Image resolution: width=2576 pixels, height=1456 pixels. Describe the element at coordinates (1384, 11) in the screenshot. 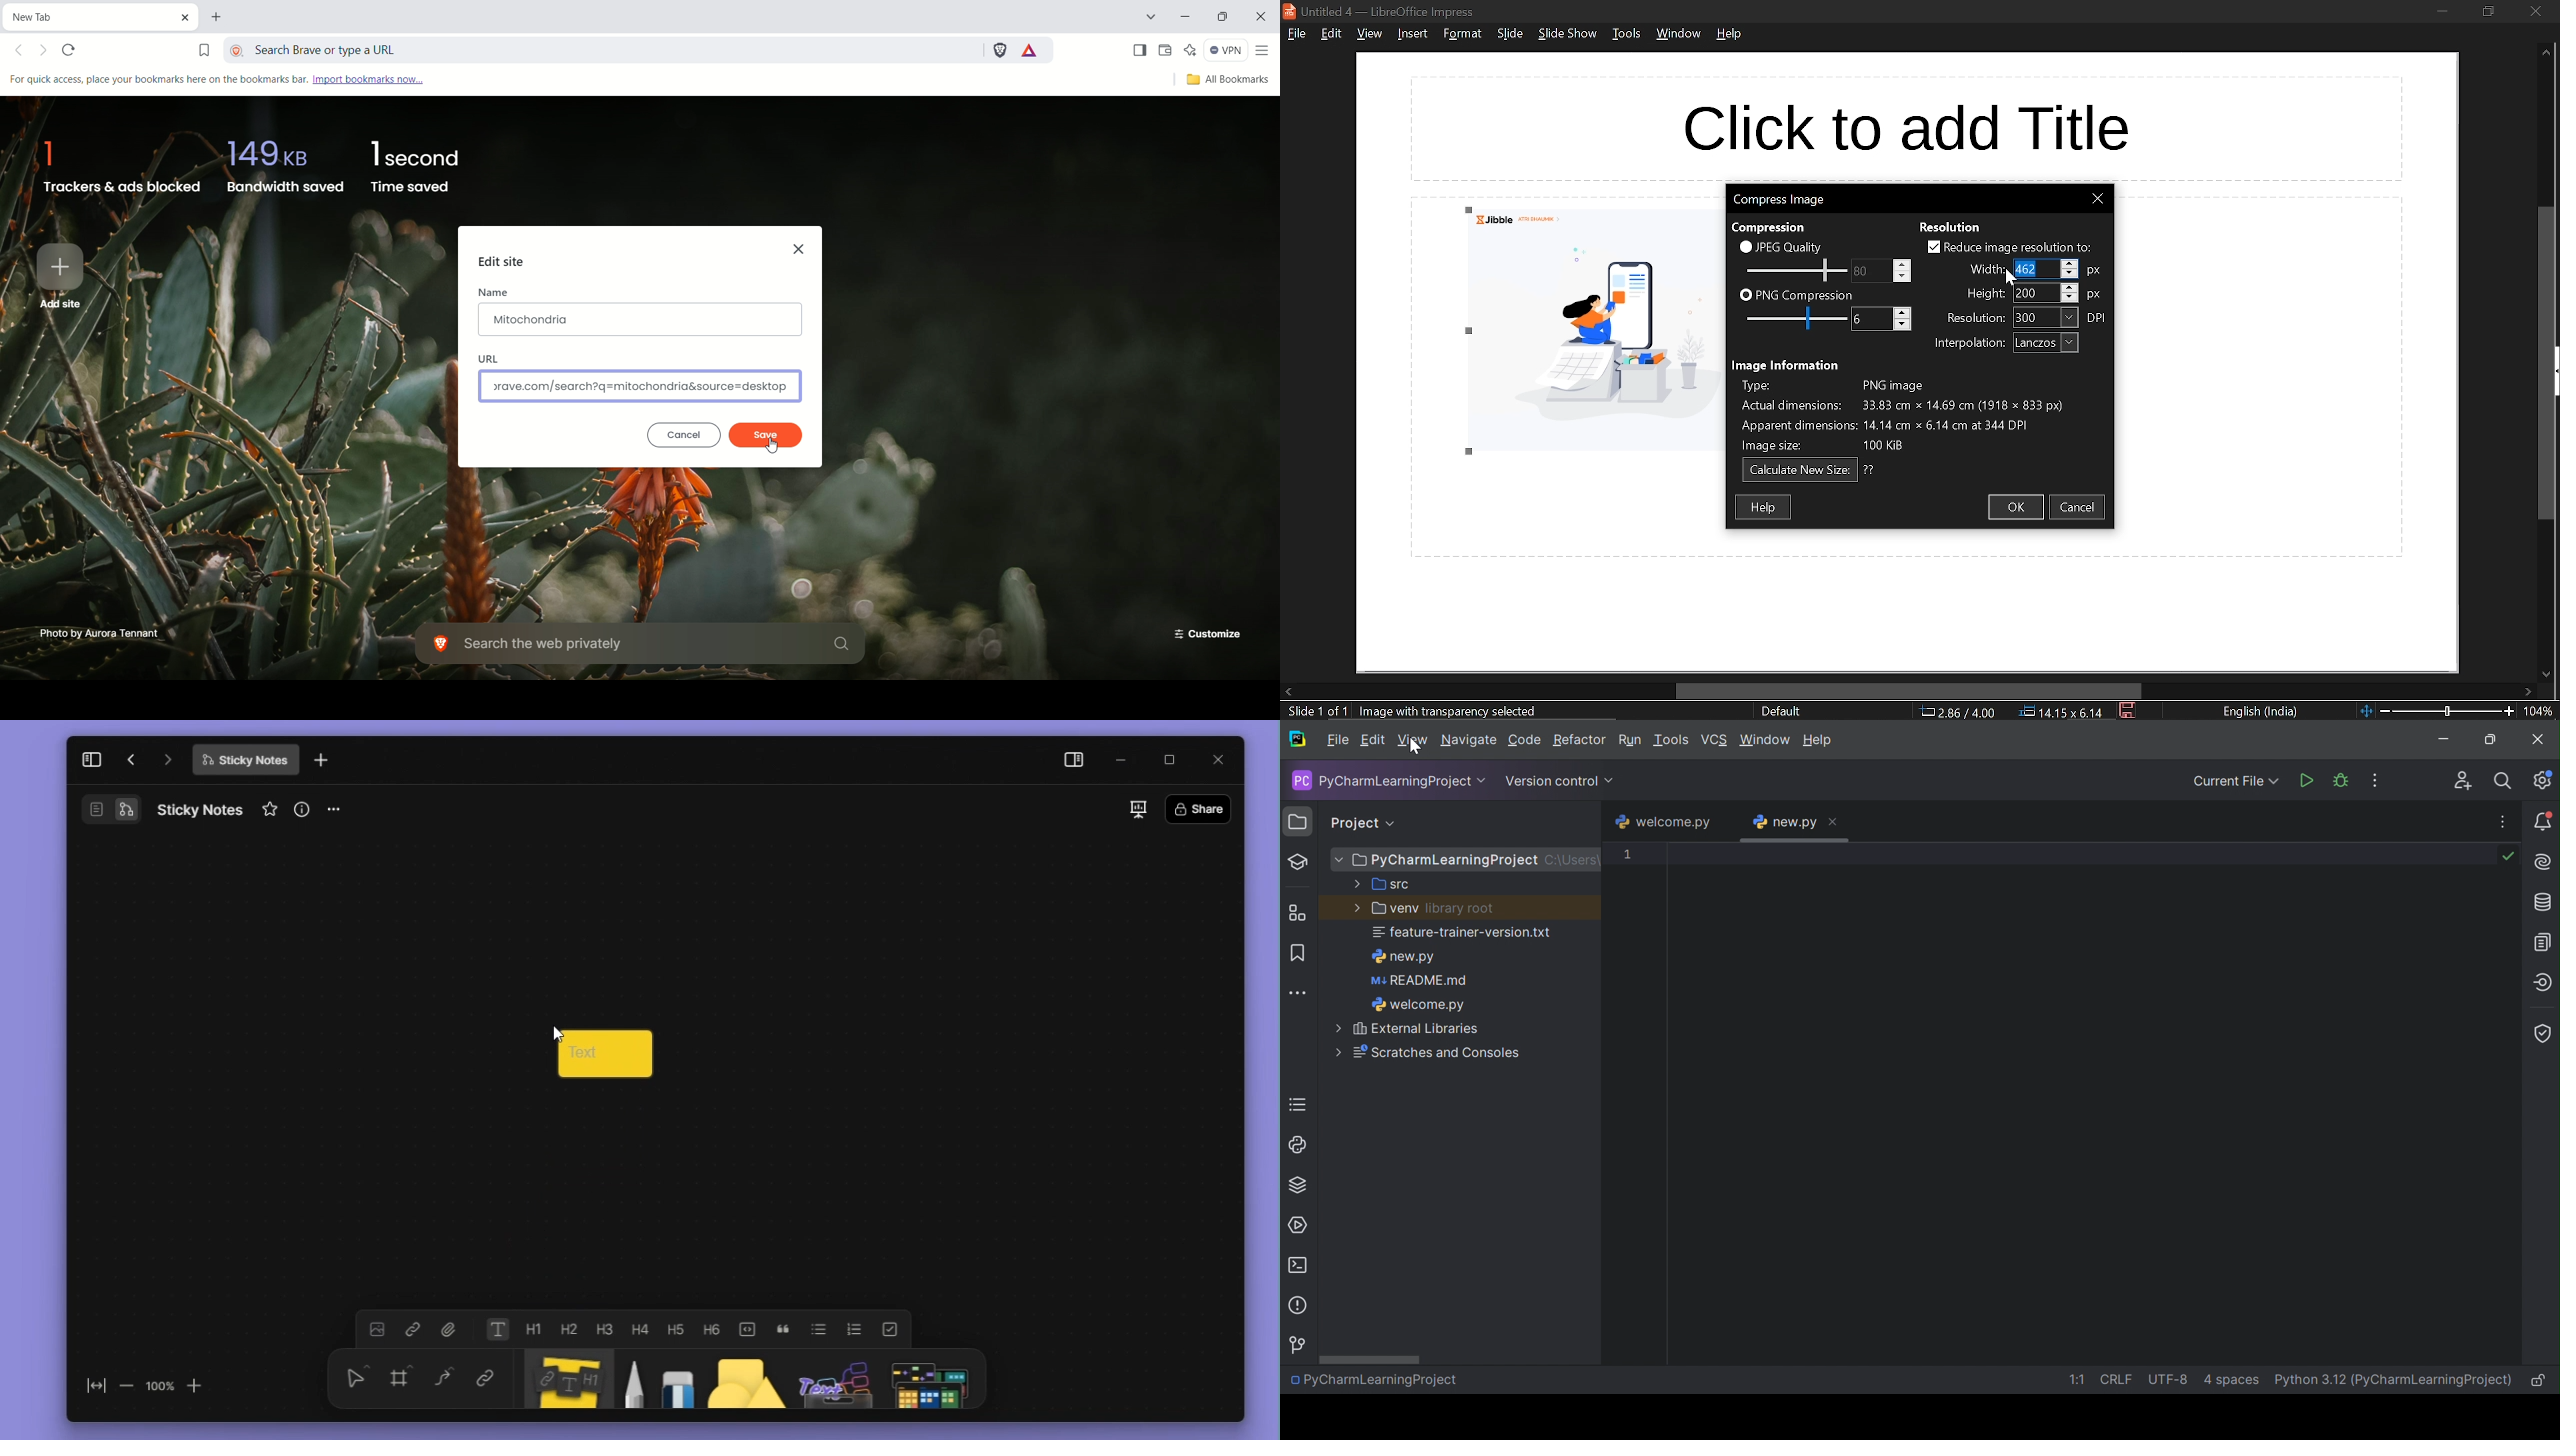

I see `current window` at that location.